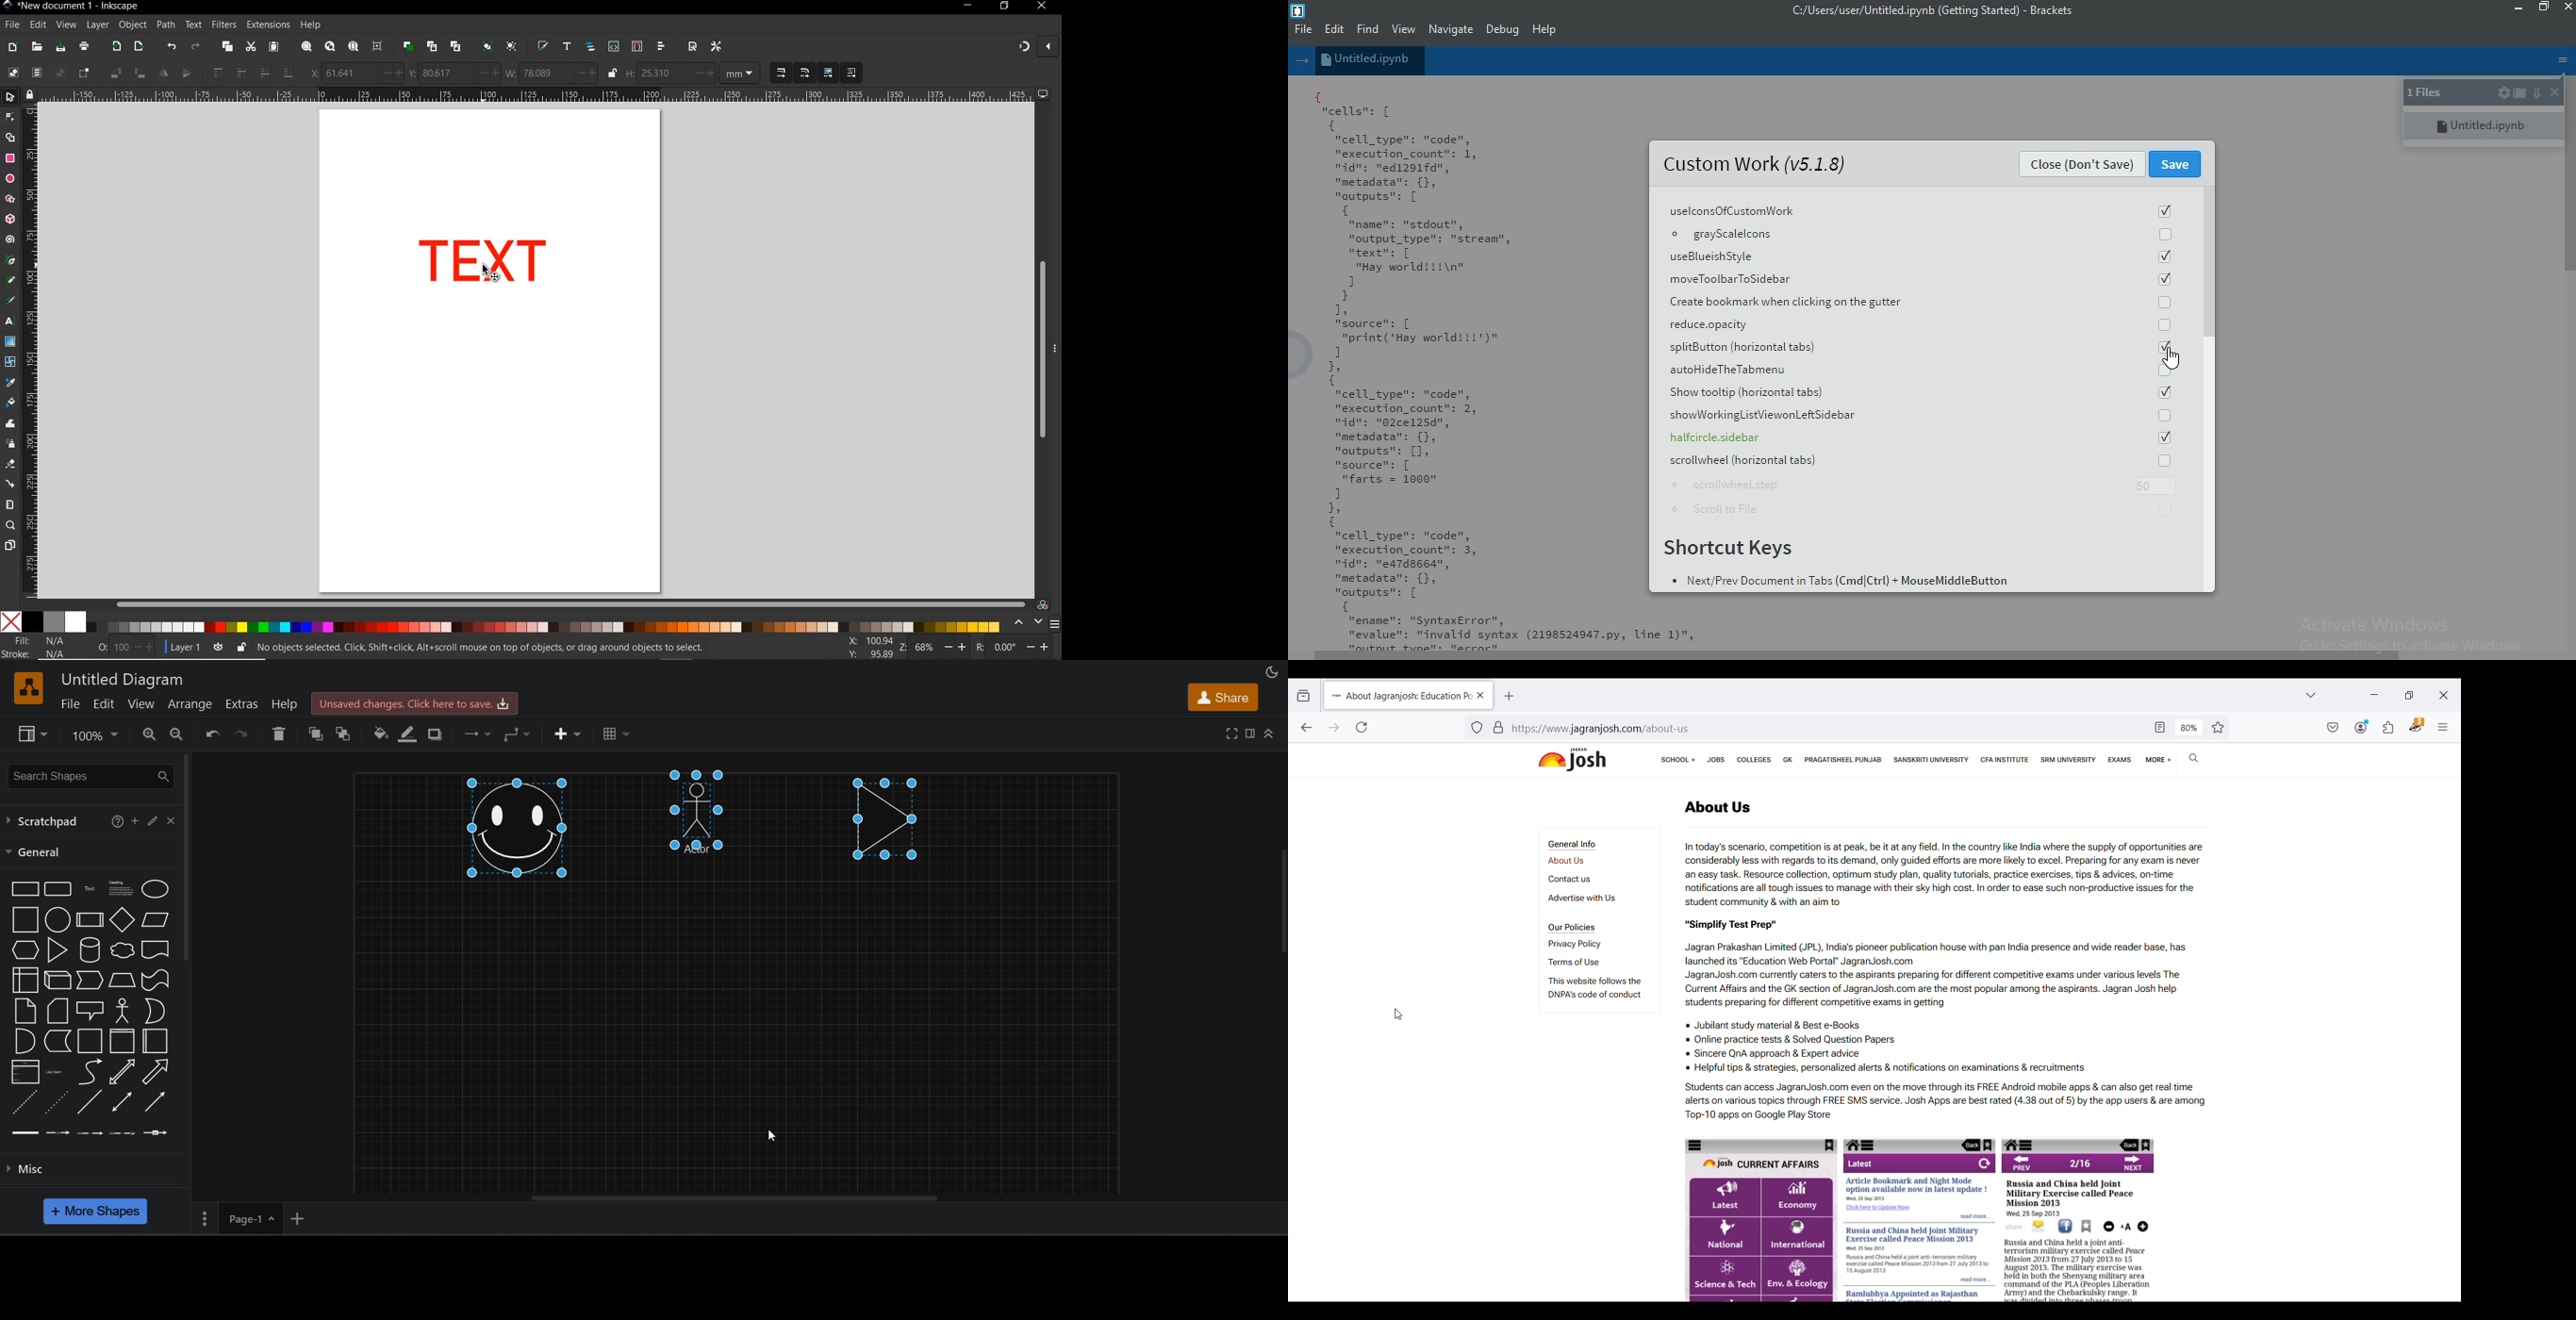  What do you see at coordinates (2568, 188) in the screenshot?
I see `scroll bar` at bounding box center [2568, 188].